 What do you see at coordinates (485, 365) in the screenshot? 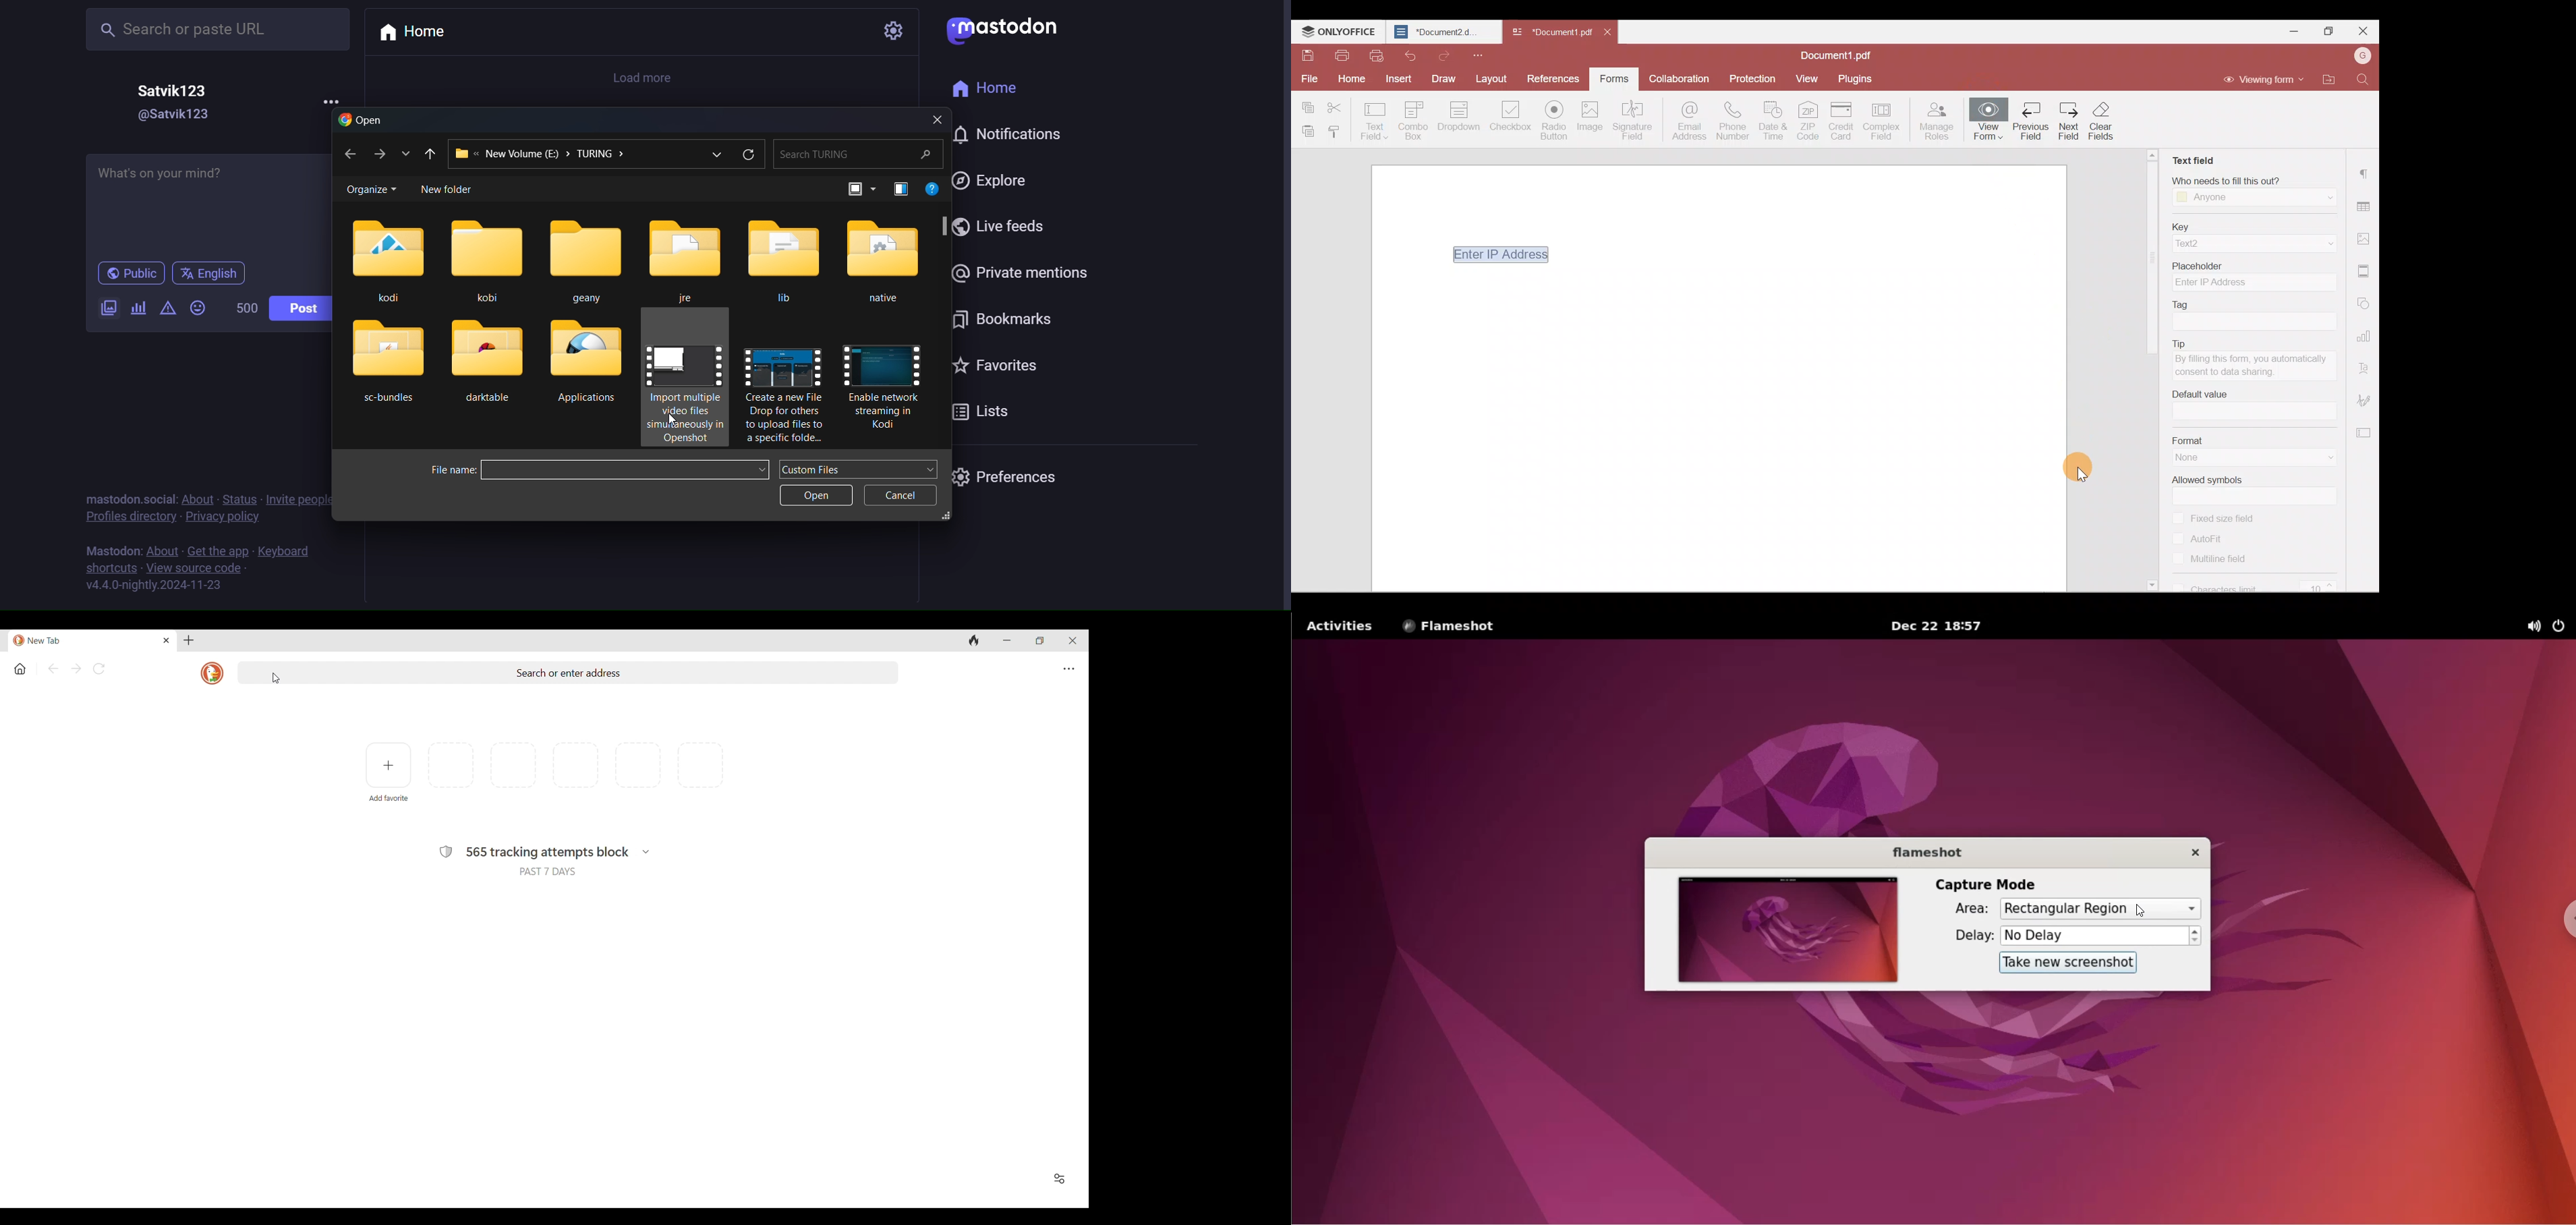
I see `darktable` at bounding box center [485, 365].